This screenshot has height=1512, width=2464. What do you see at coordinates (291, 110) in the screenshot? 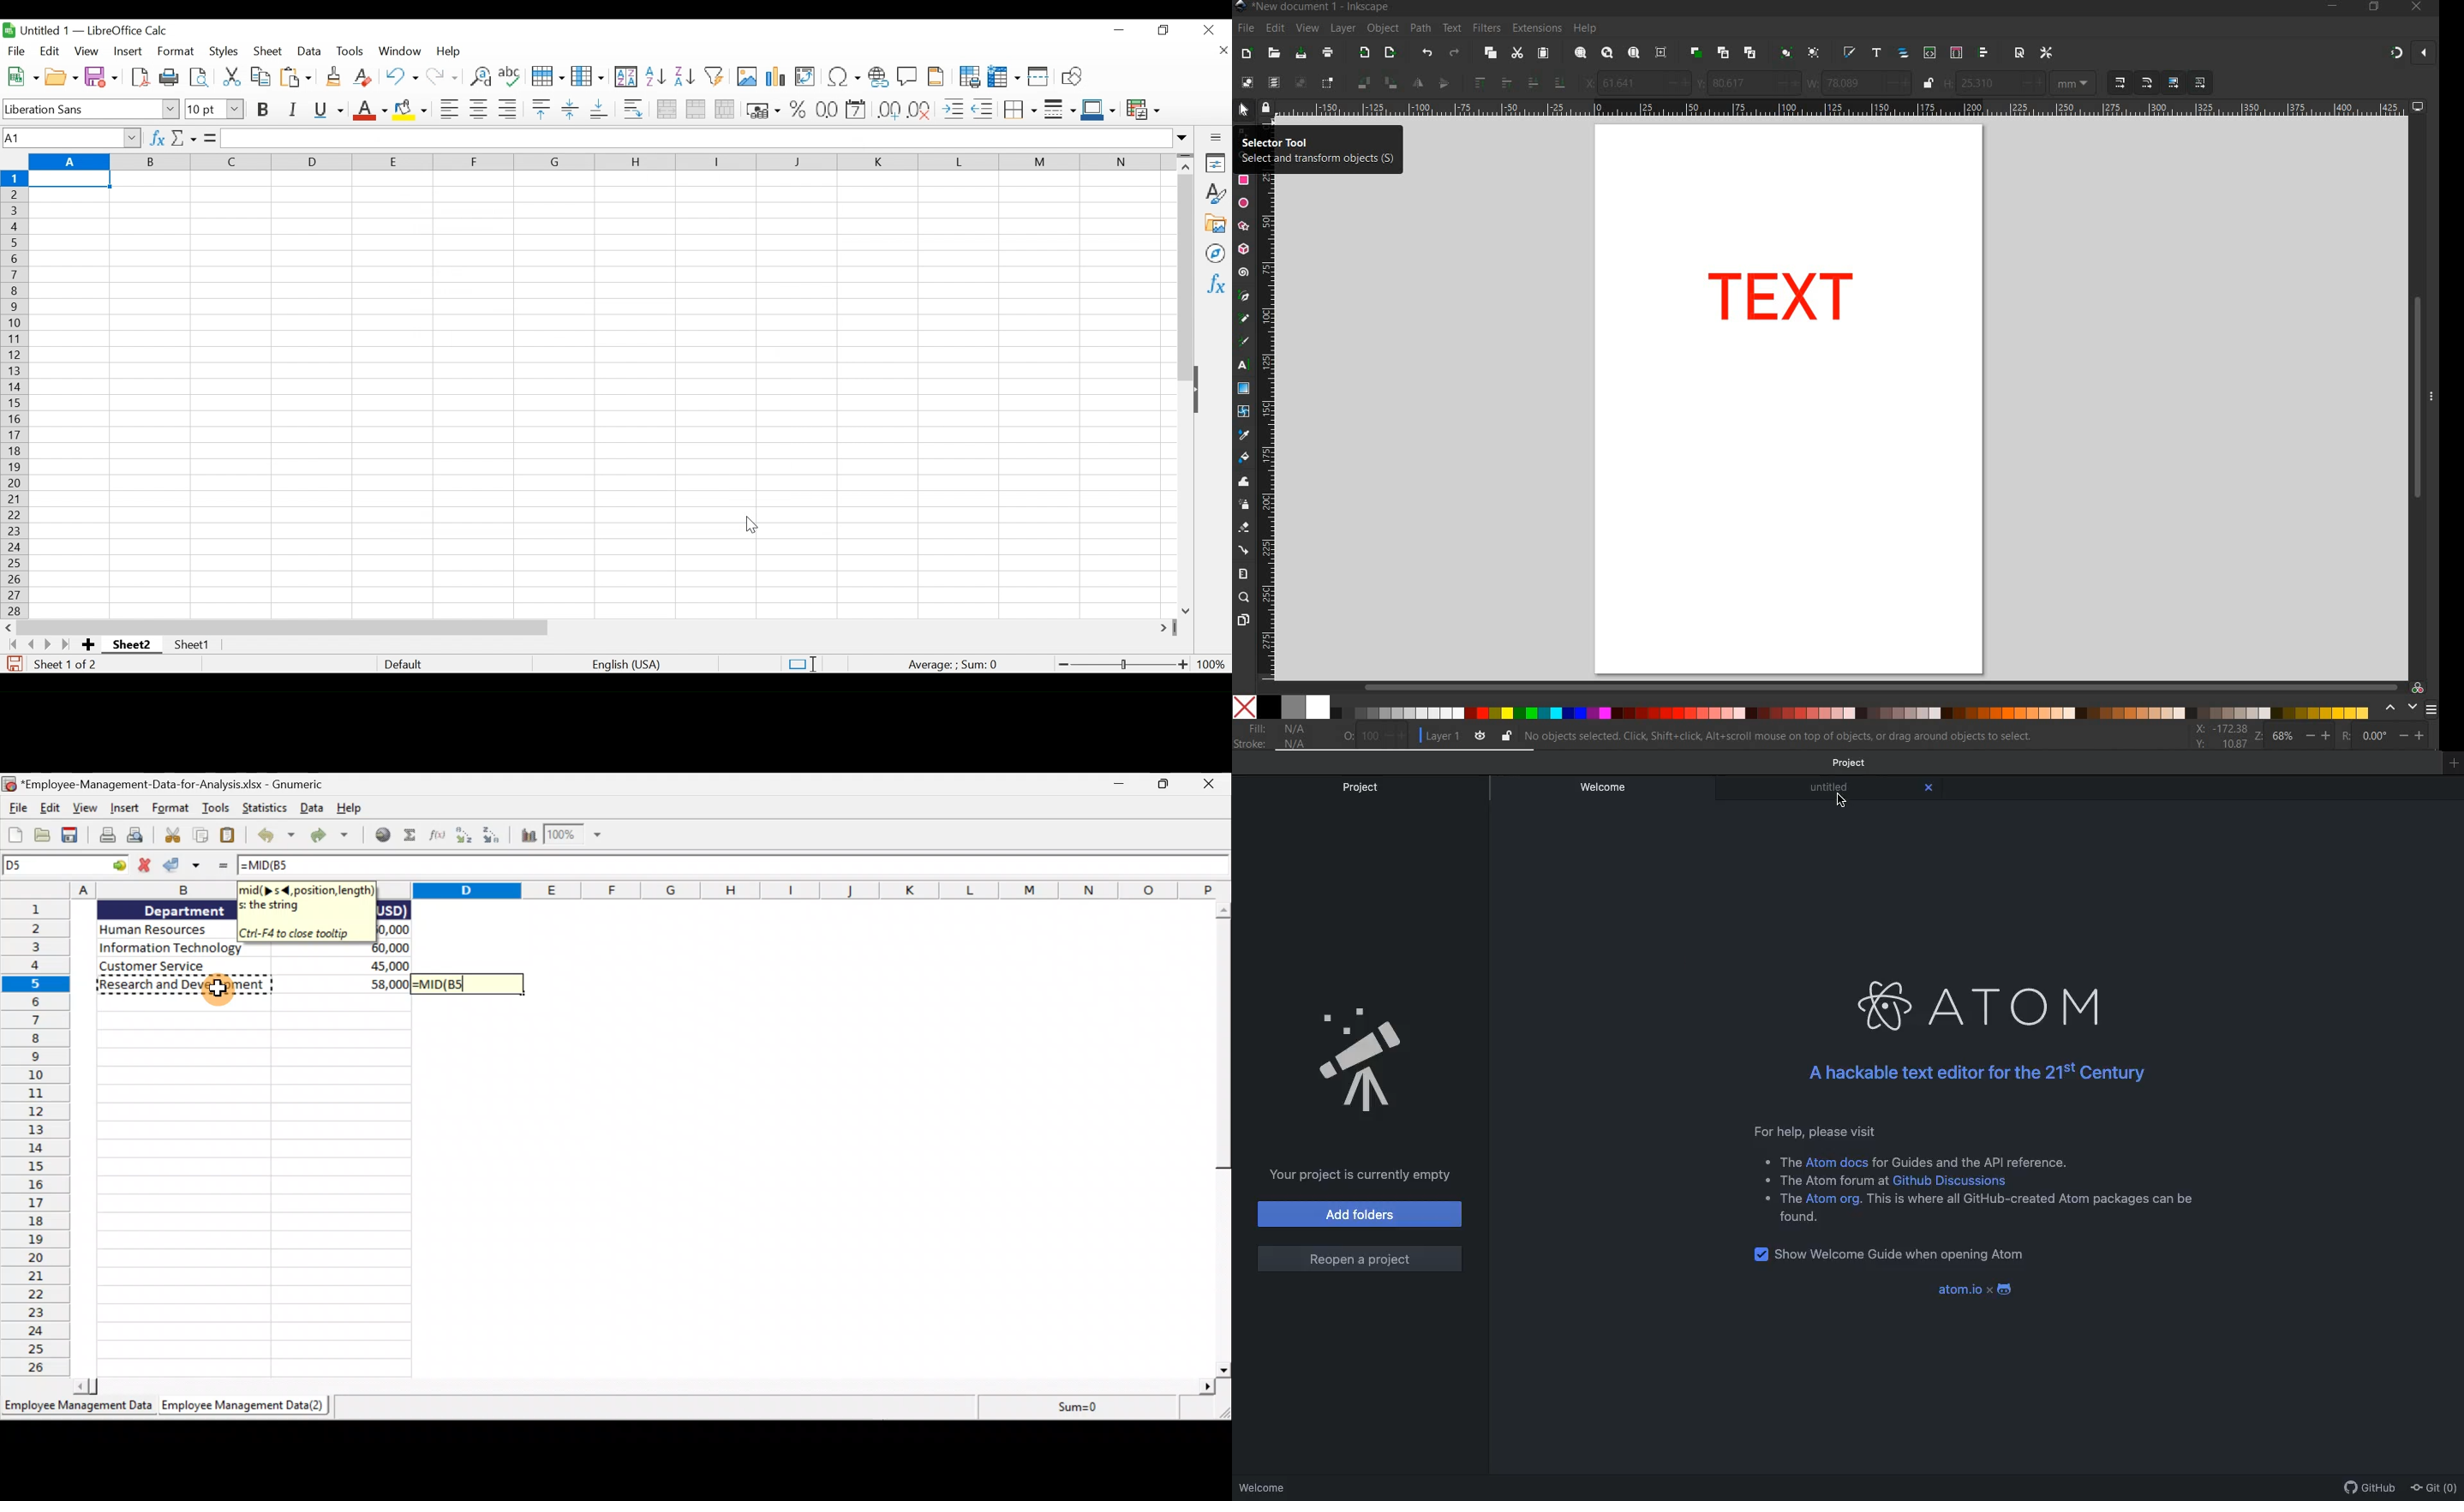
I see `Italics` at bounding box center [291, 110].